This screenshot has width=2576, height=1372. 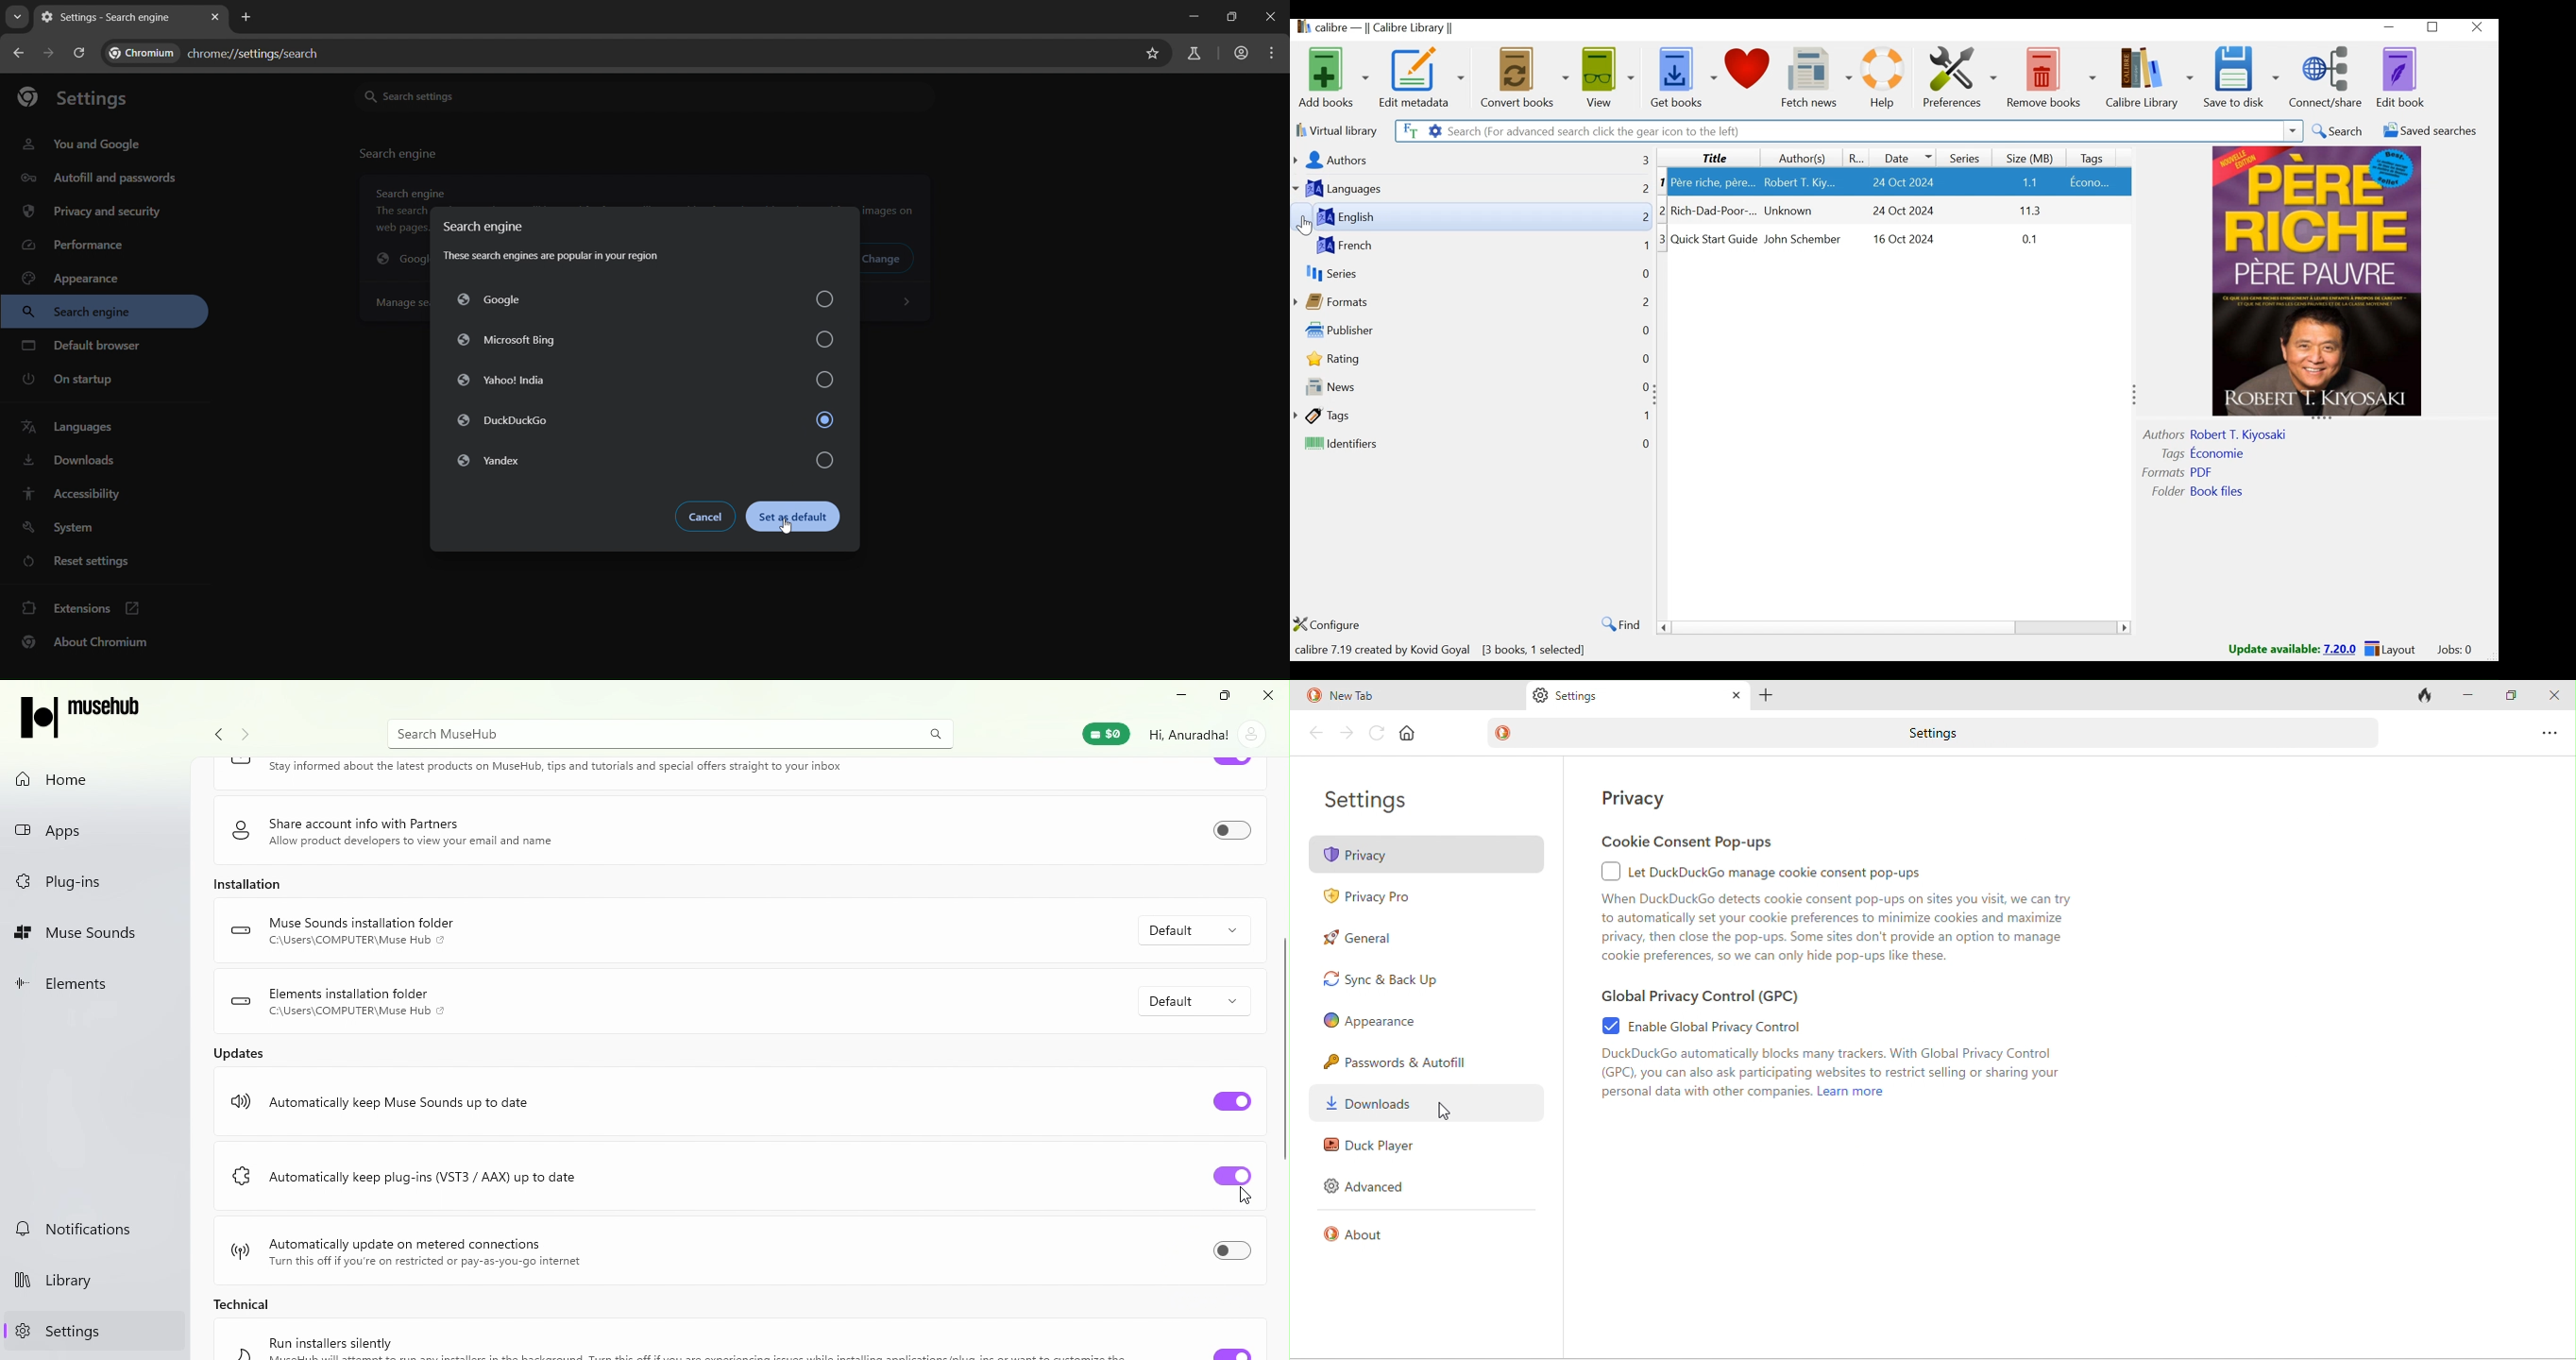 What do you see at coordinates (2420, 696) in the screenshot?
I see `track tab` at bounding box center [2420, 696].